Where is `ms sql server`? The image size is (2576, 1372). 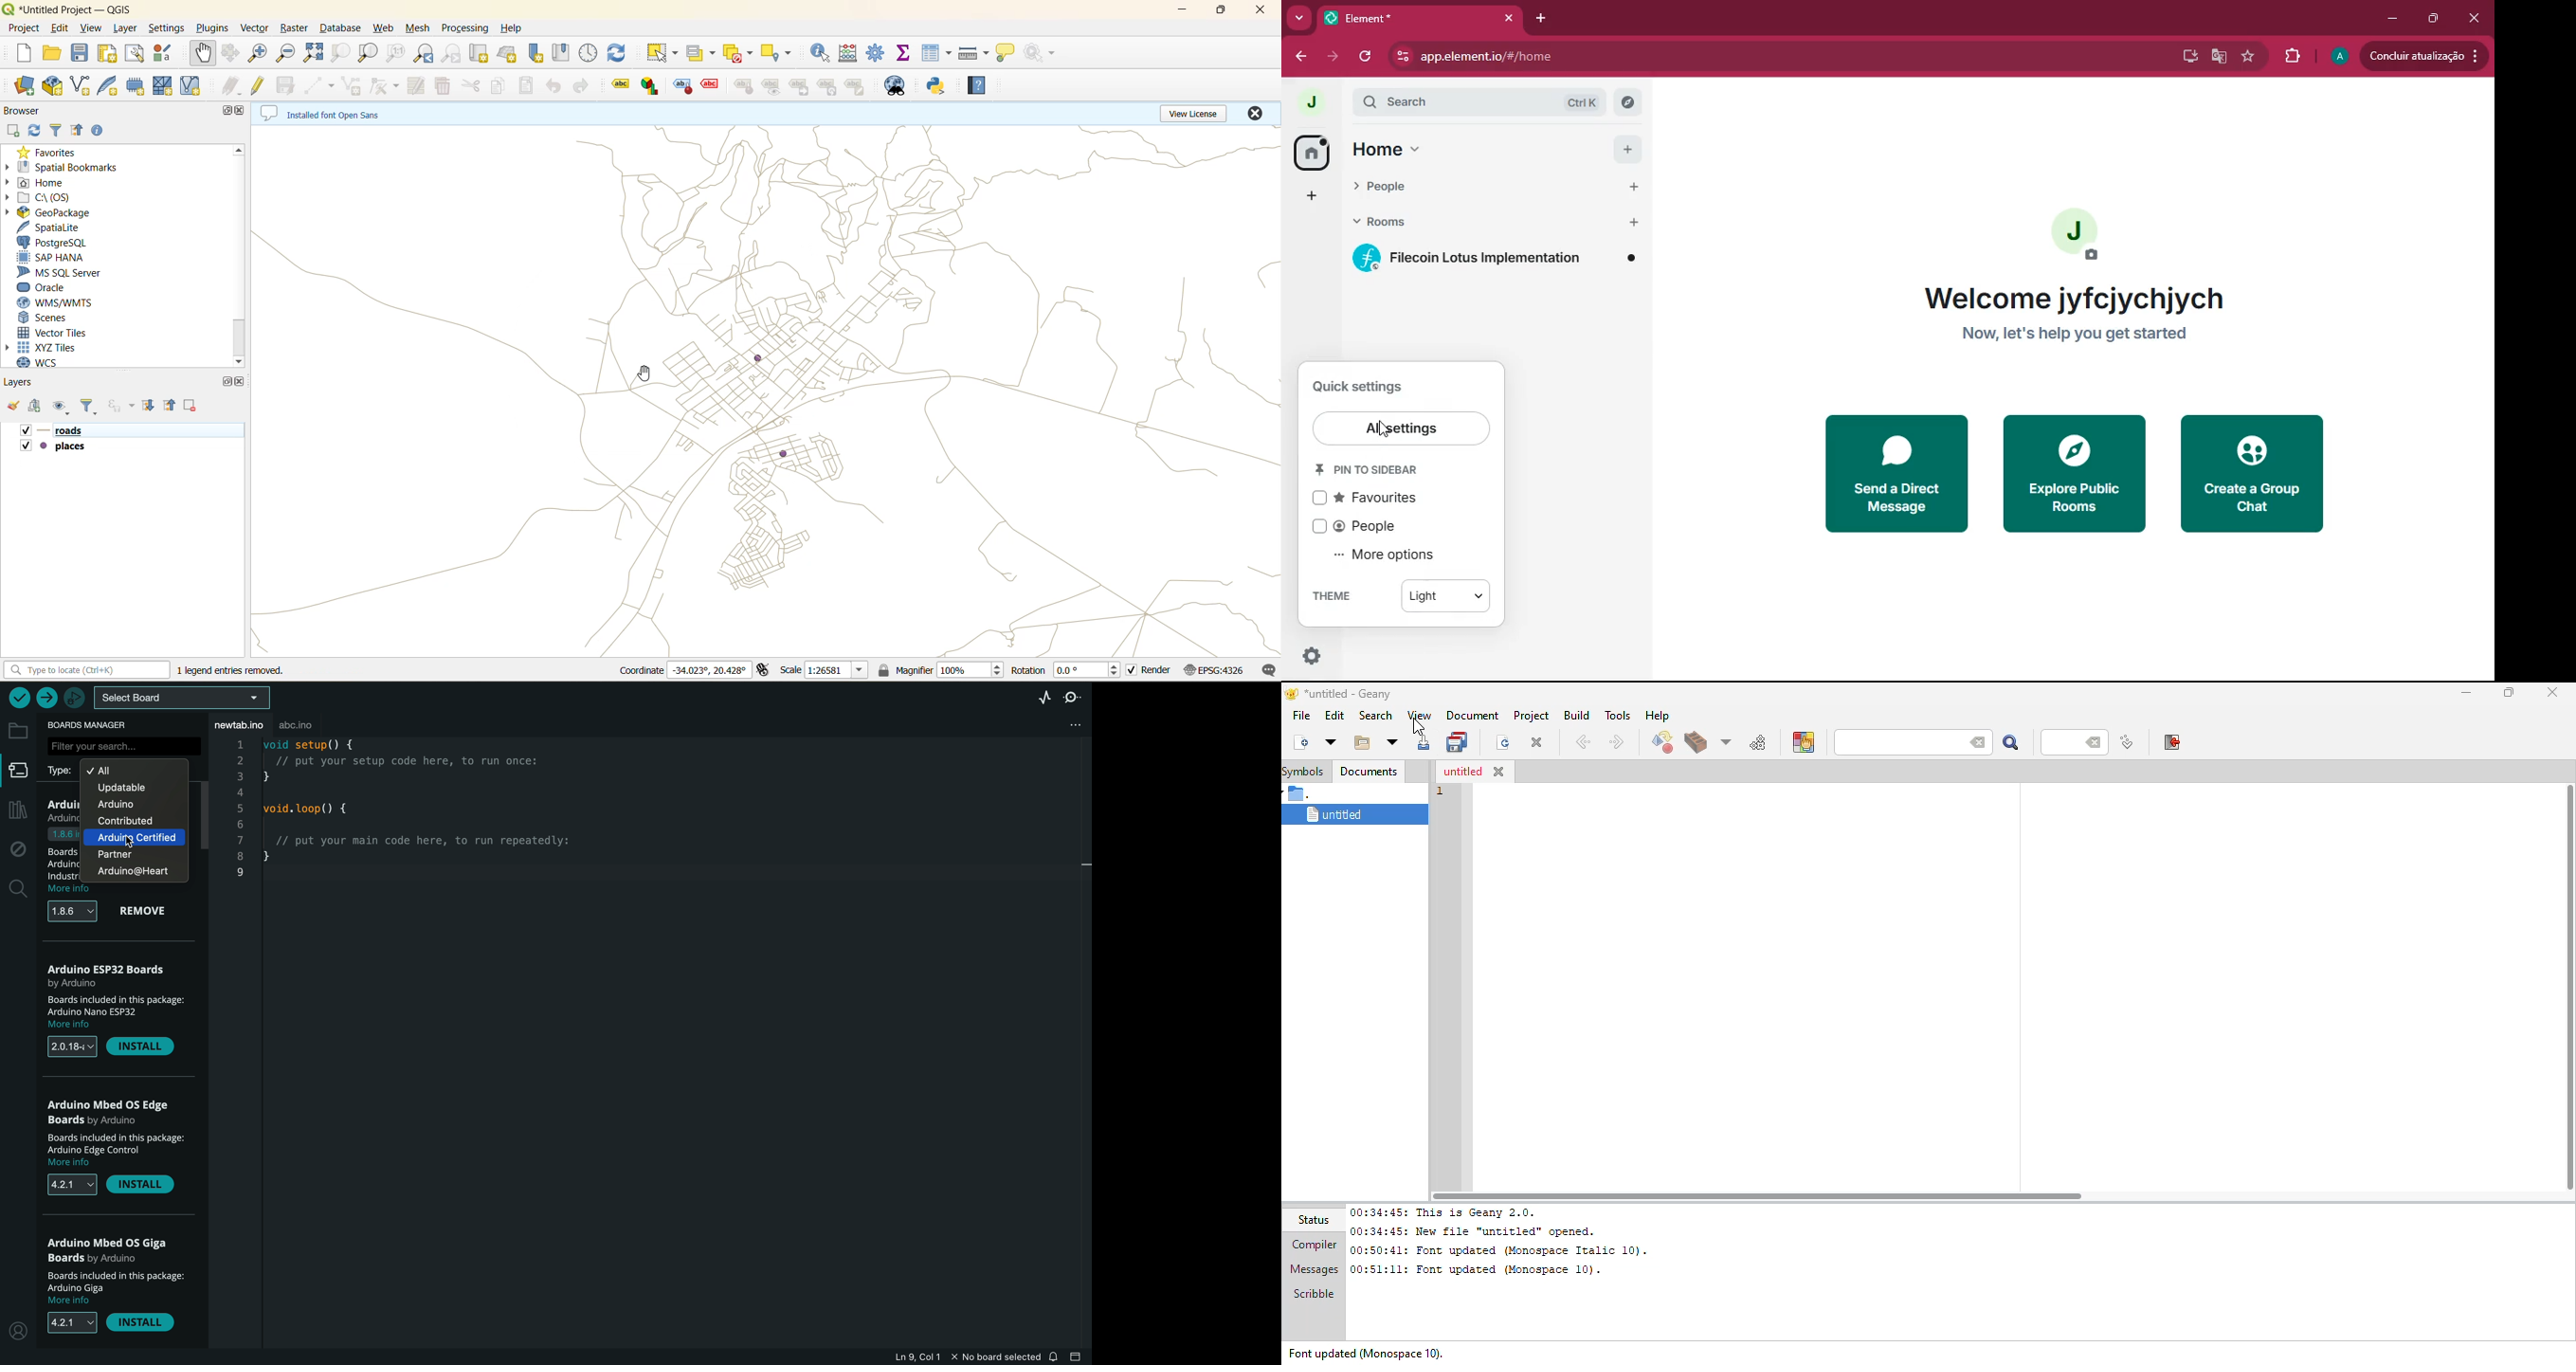 ms sql server is located at coordinates (71, 272).